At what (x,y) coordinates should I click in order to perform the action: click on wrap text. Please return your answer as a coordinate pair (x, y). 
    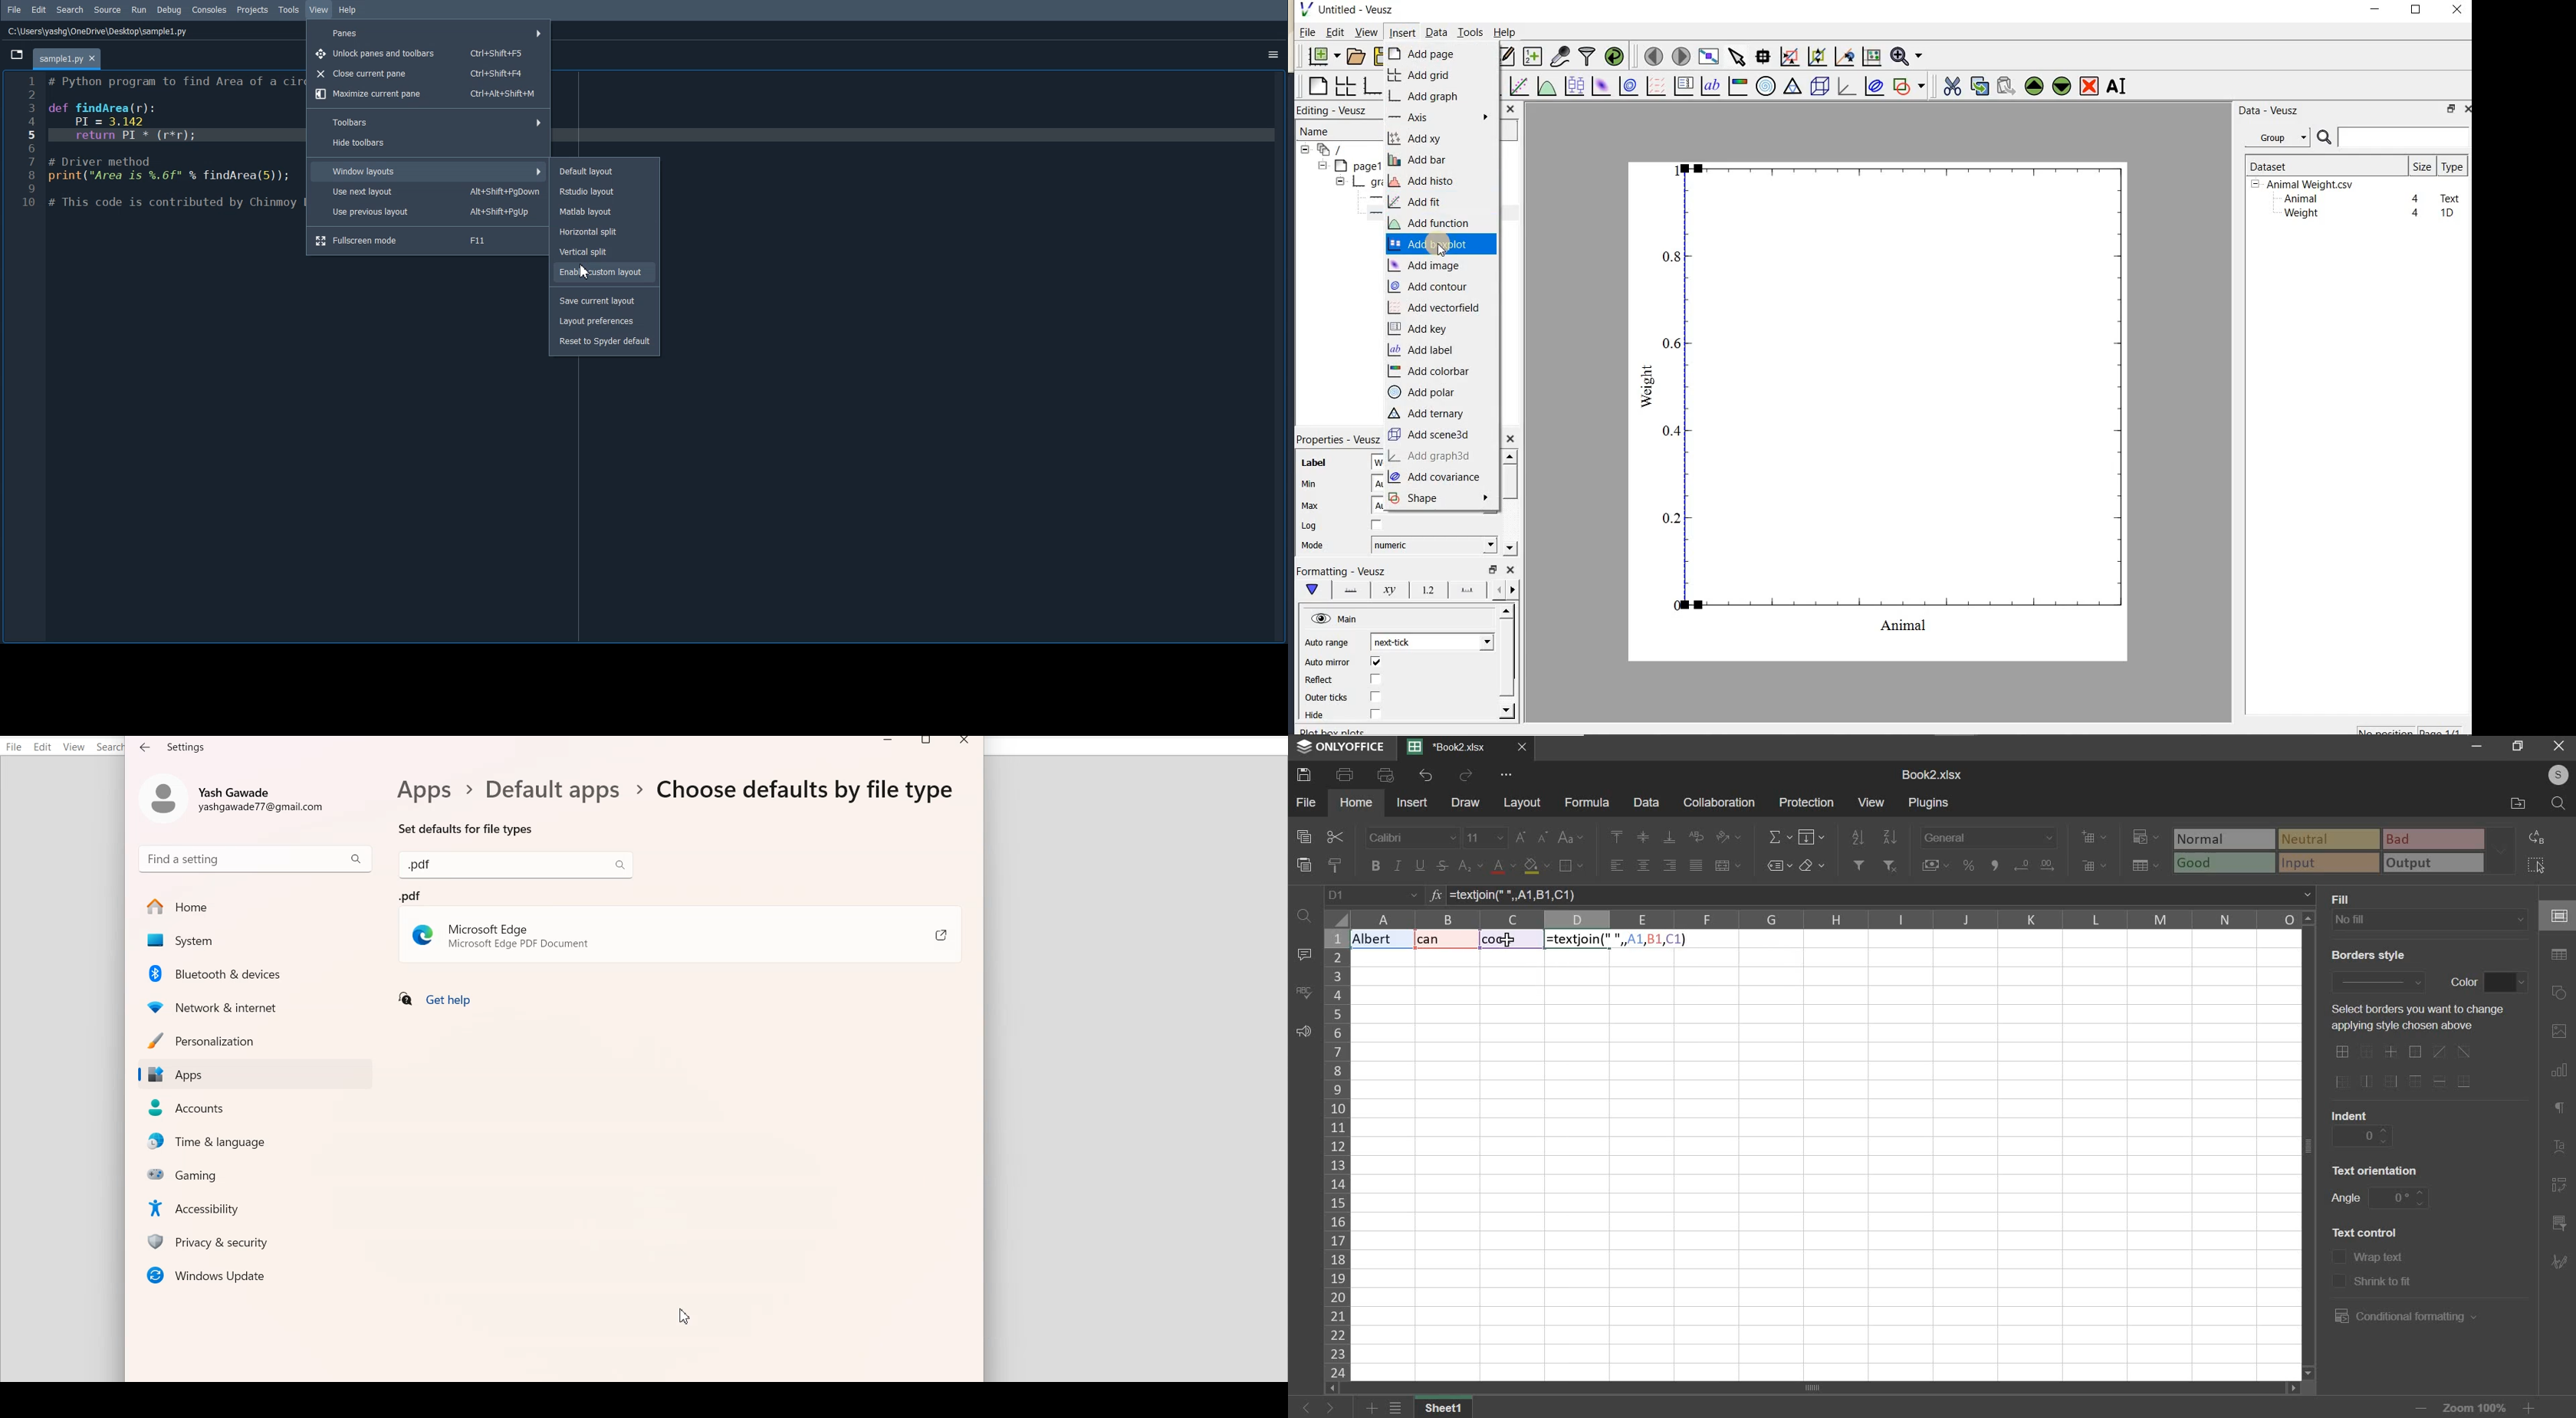
    Looking at the image, I should click on (1698, 835).